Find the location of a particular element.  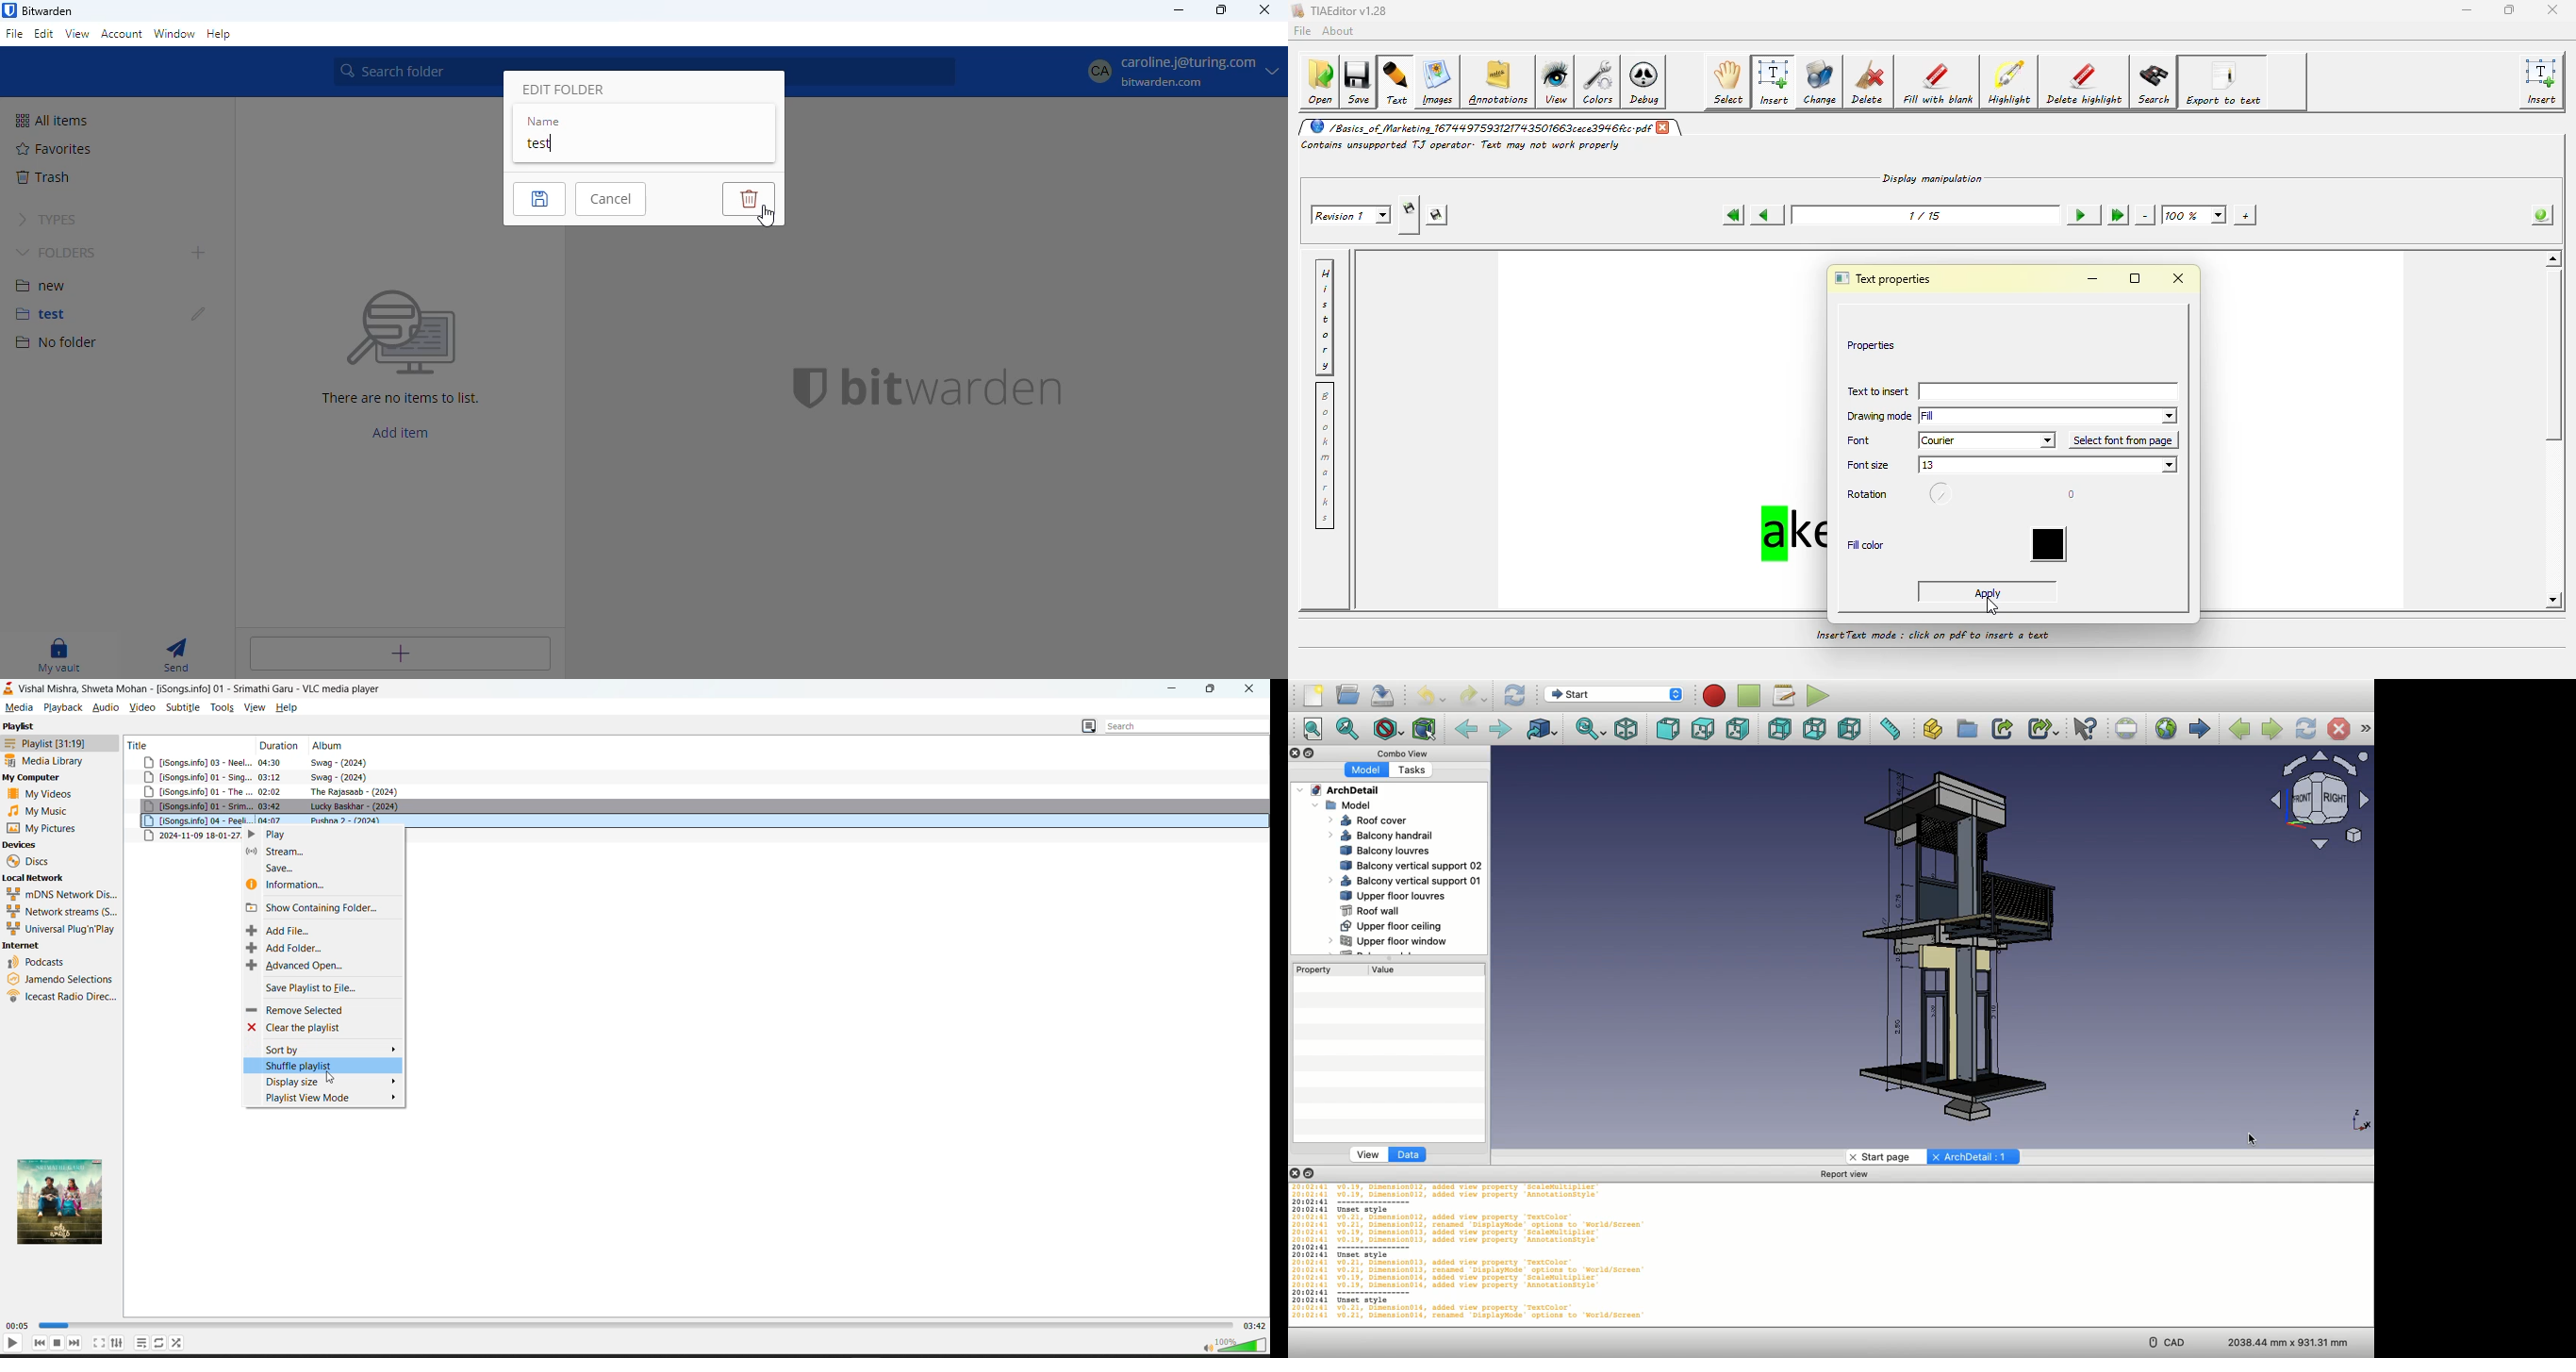

maximize is located at coordinates (1221, 10).